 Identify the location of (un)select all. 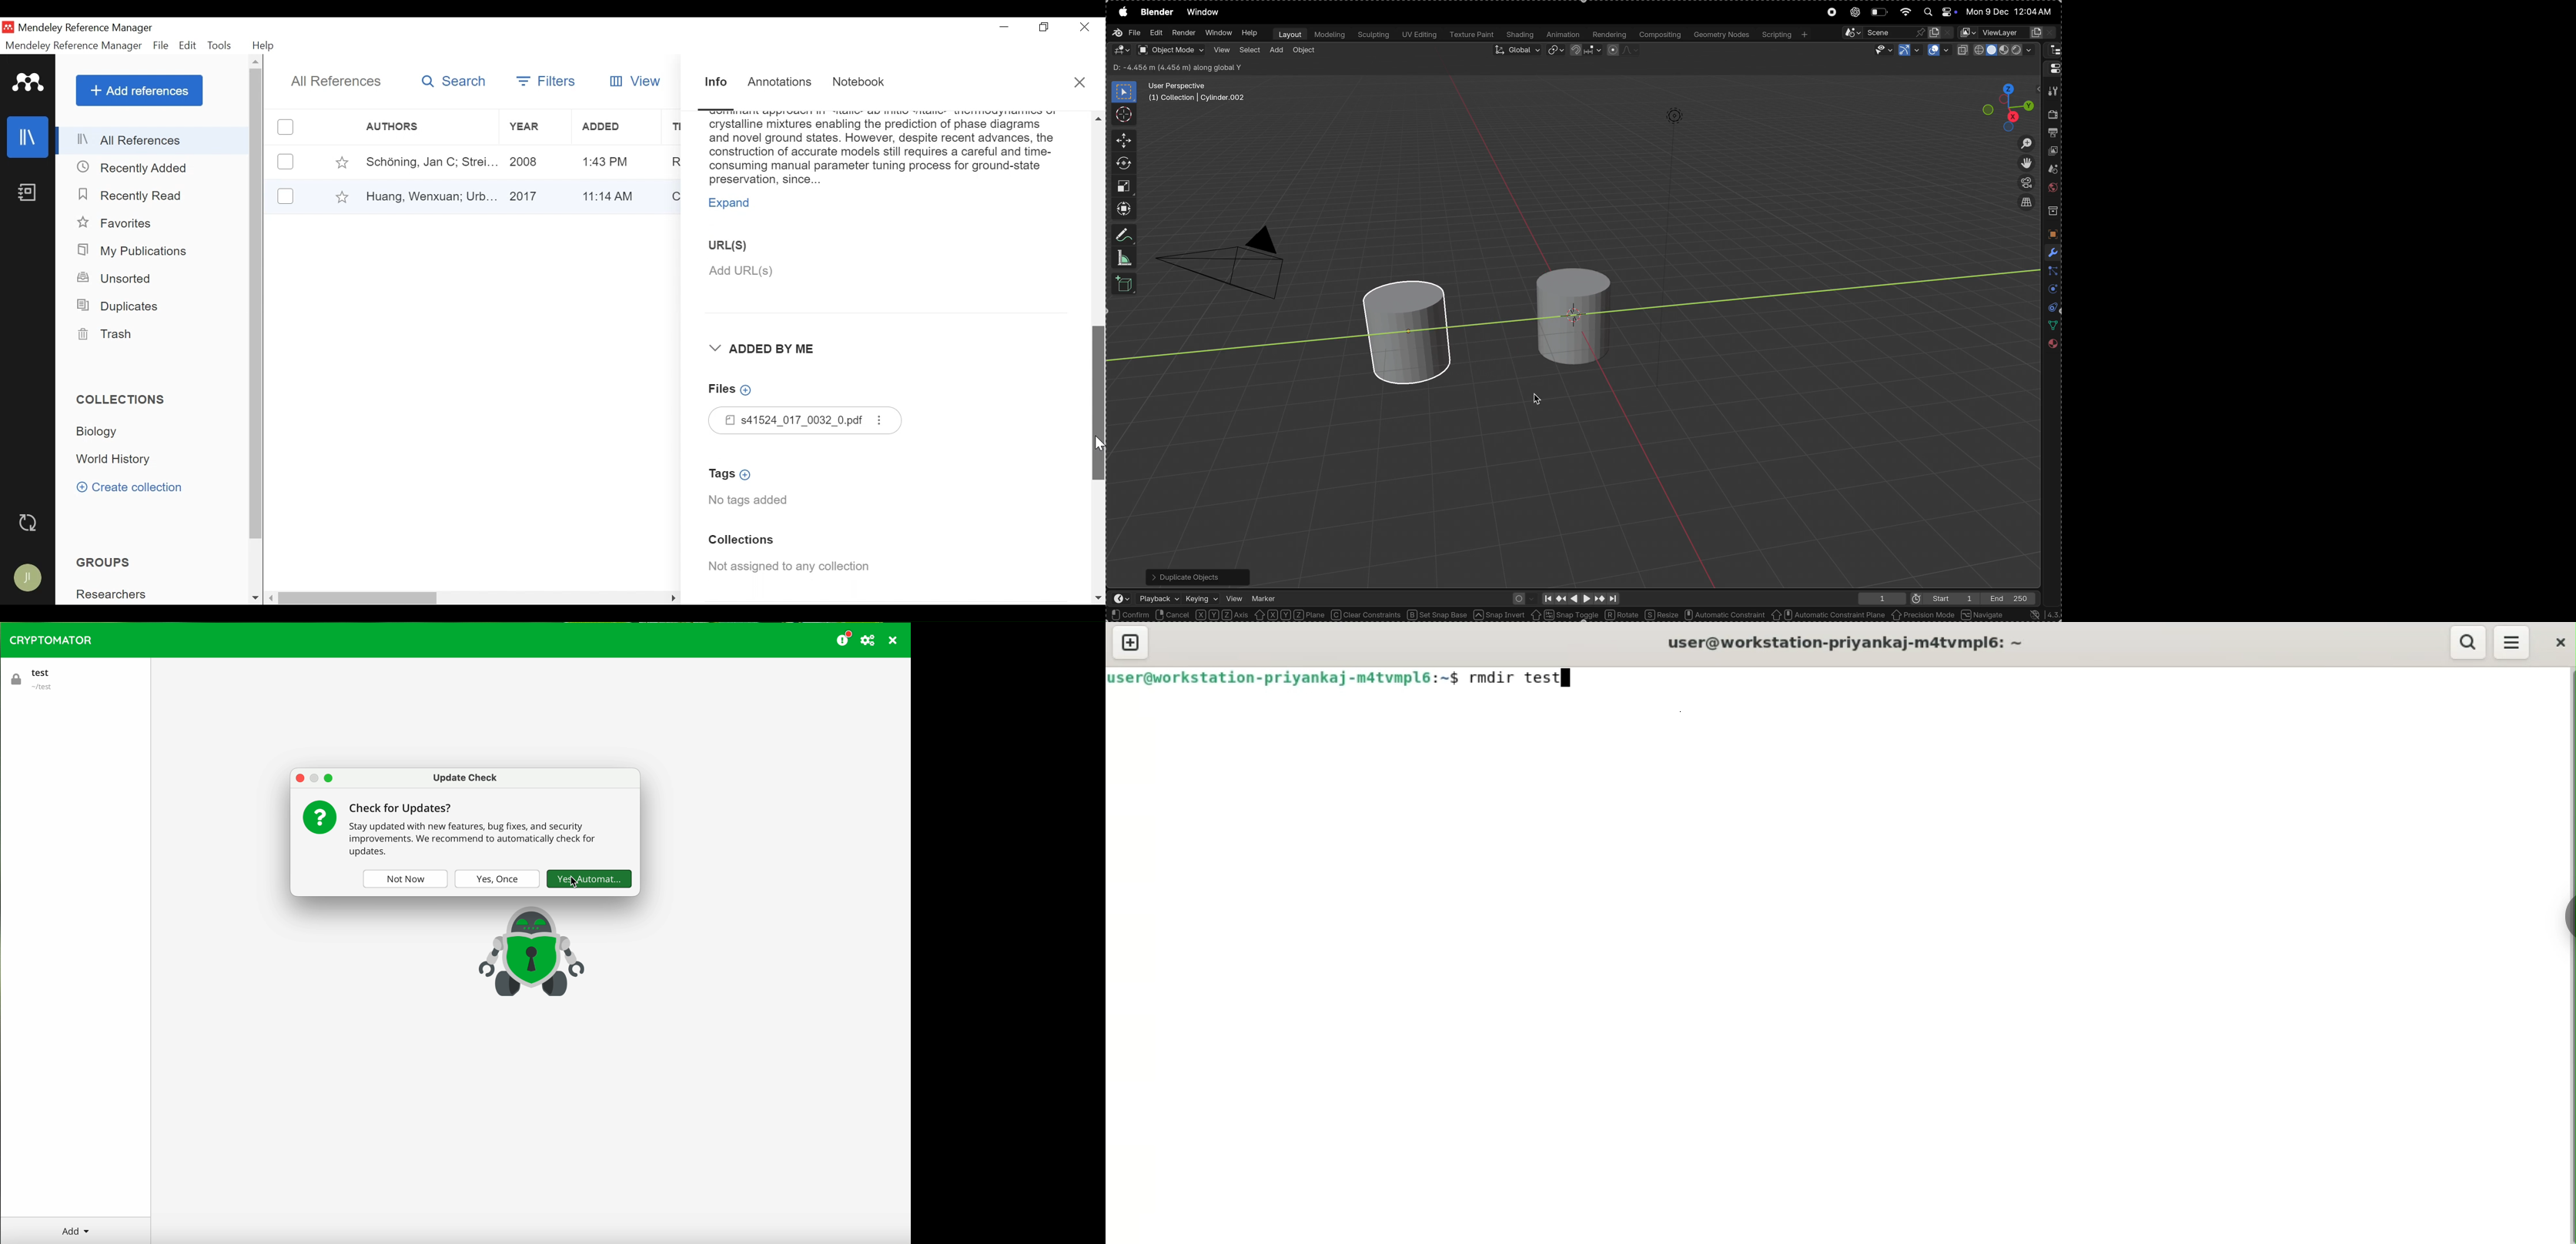
(286, 127).